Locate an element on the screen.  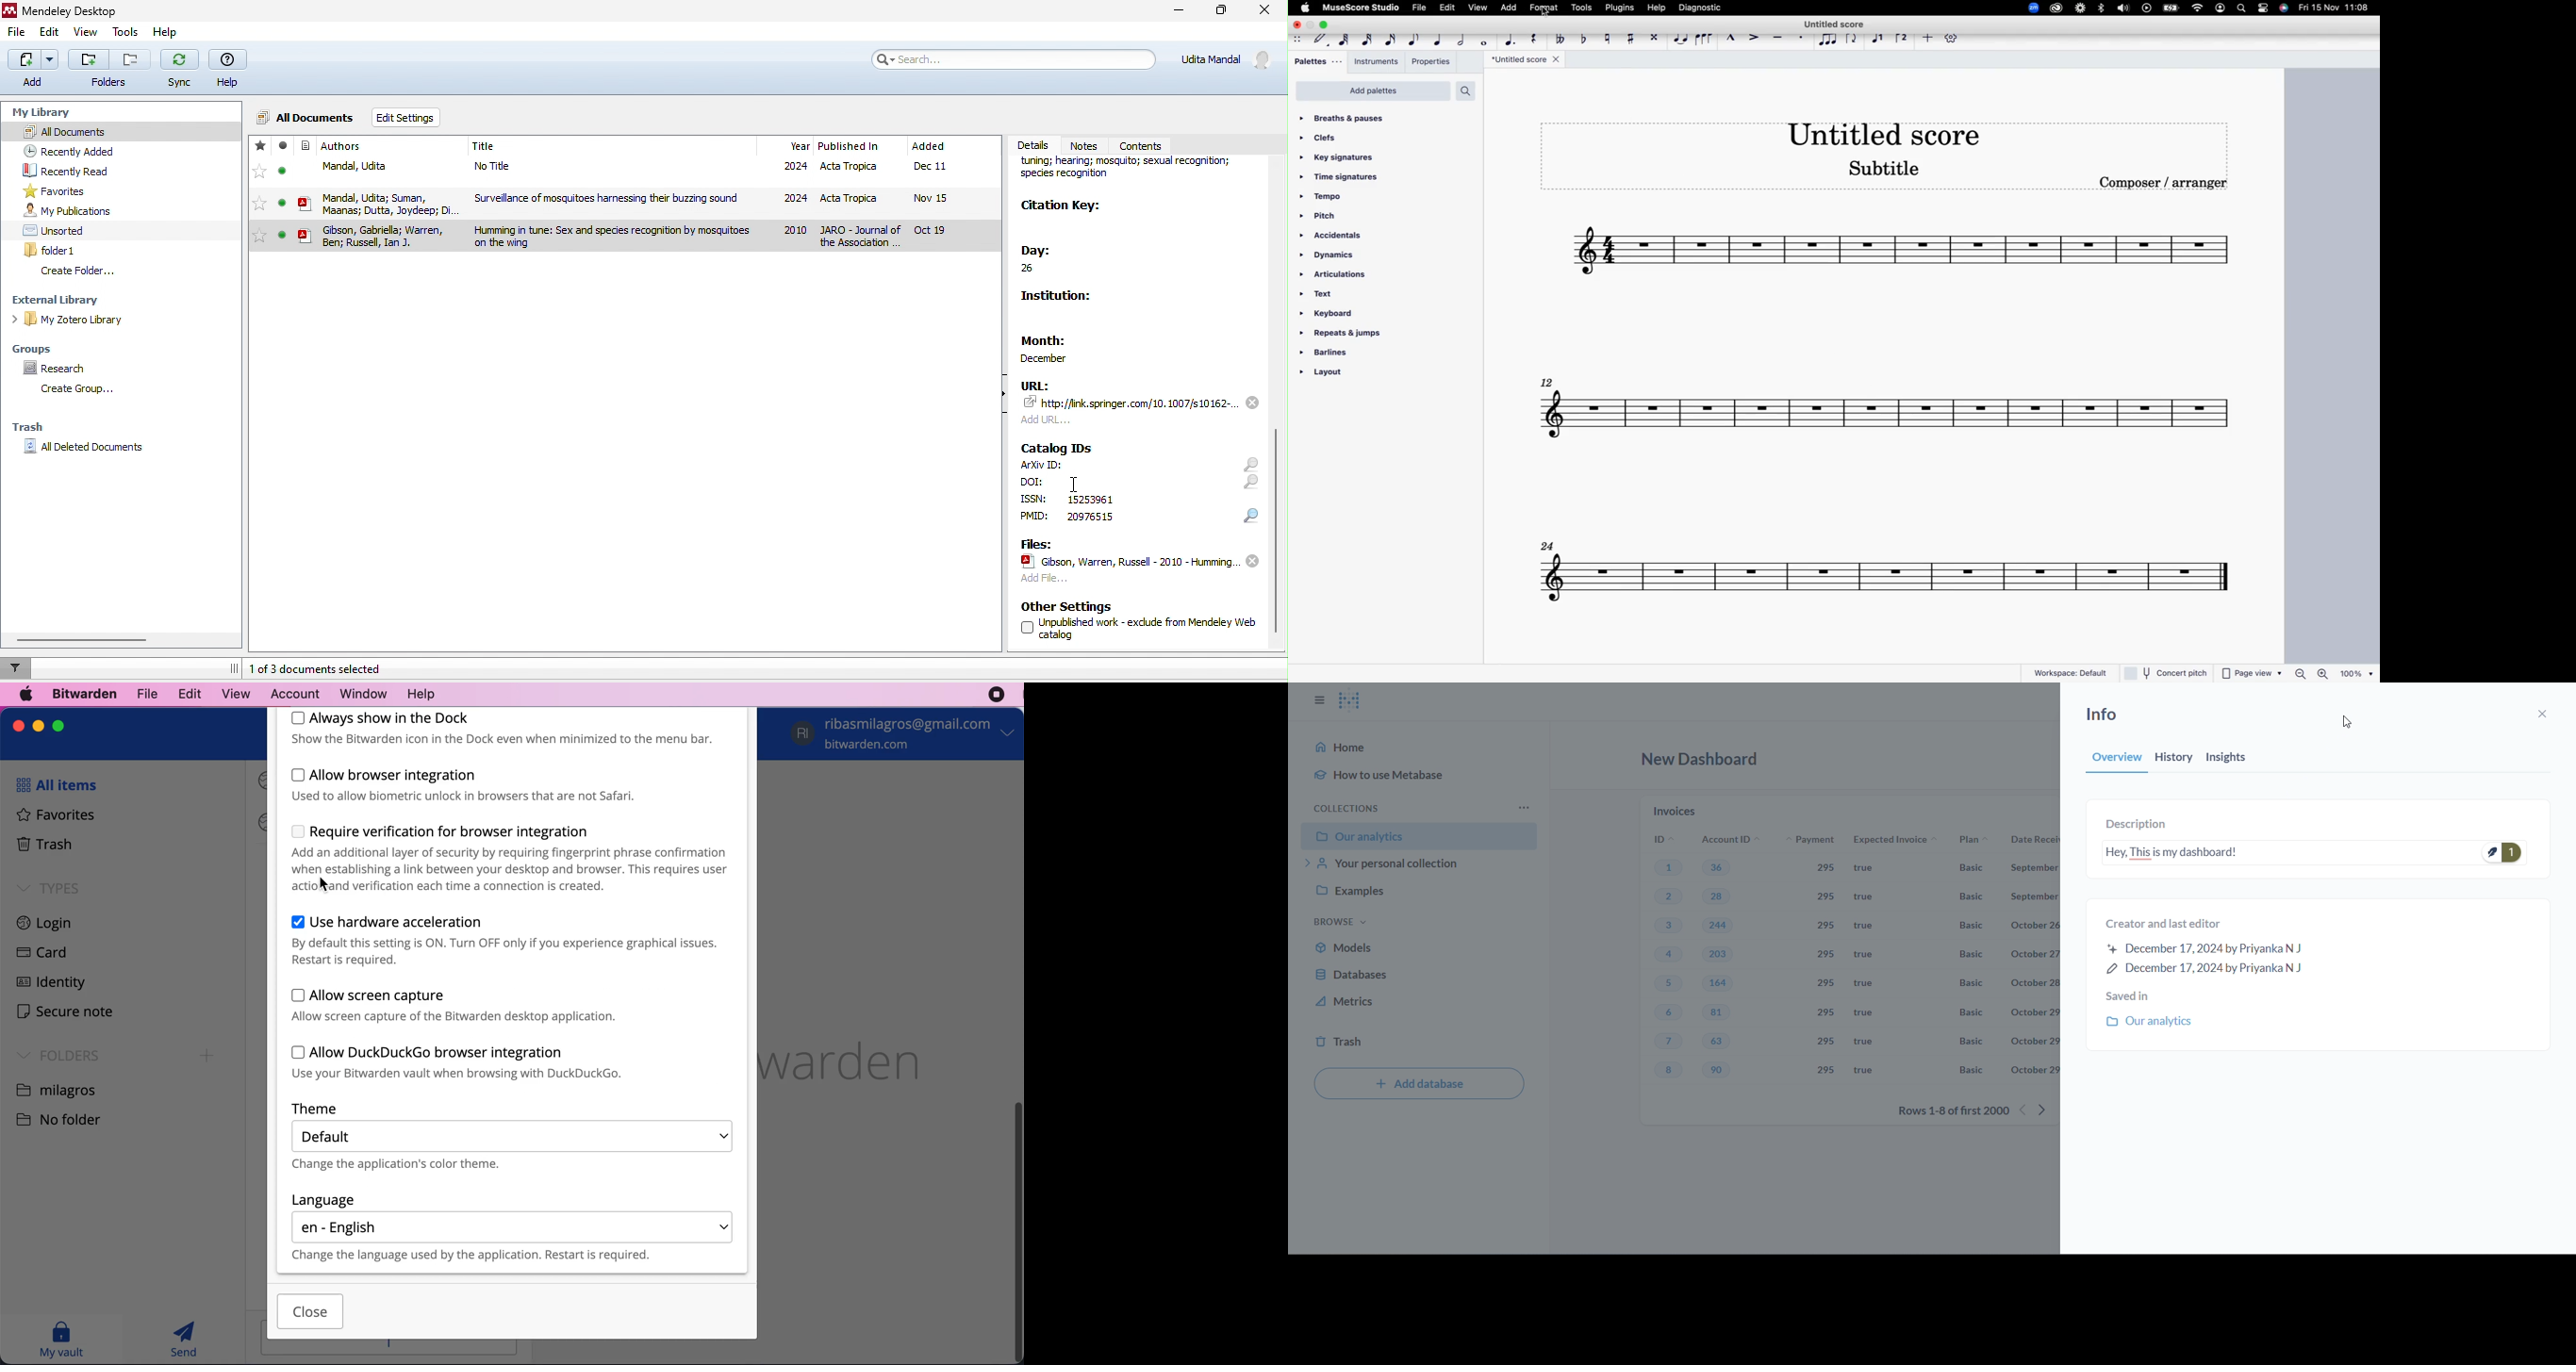
url is located at coordinates (1035, 385).